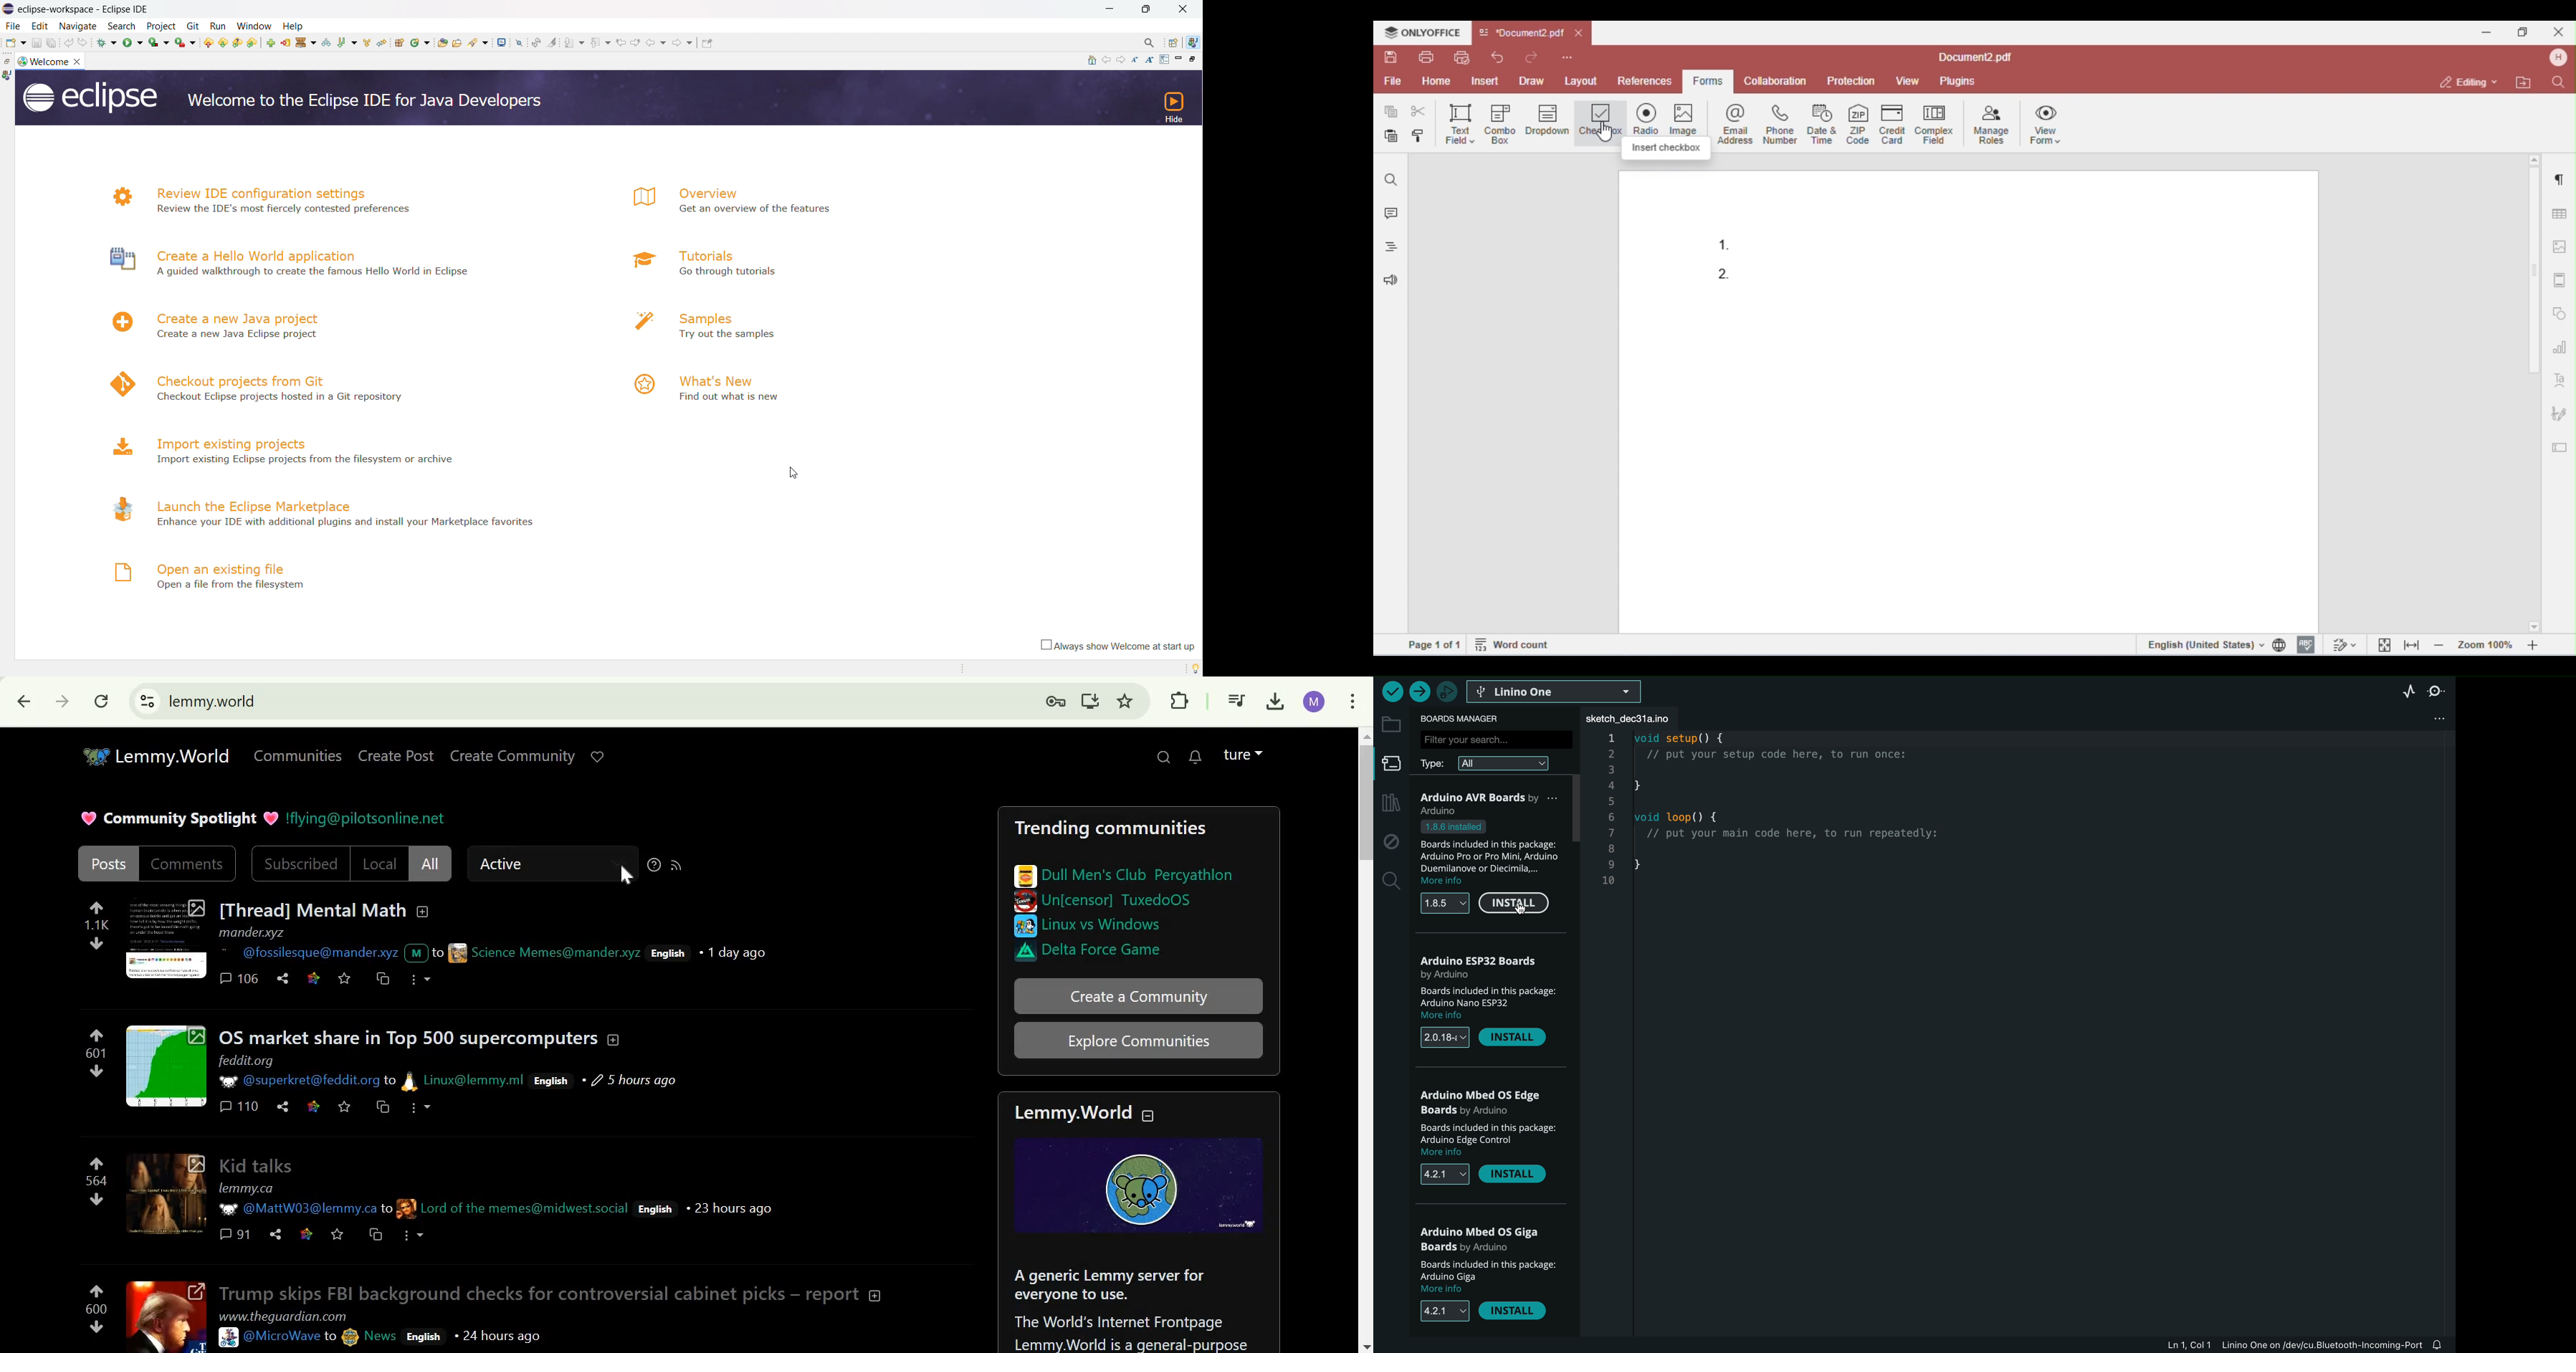 This screenshot has width=2576, height=1372. What do you see at coordinates (741, 271) in the screenshot?
I see `a Go through tutorials` at bounding box center [741, 271].